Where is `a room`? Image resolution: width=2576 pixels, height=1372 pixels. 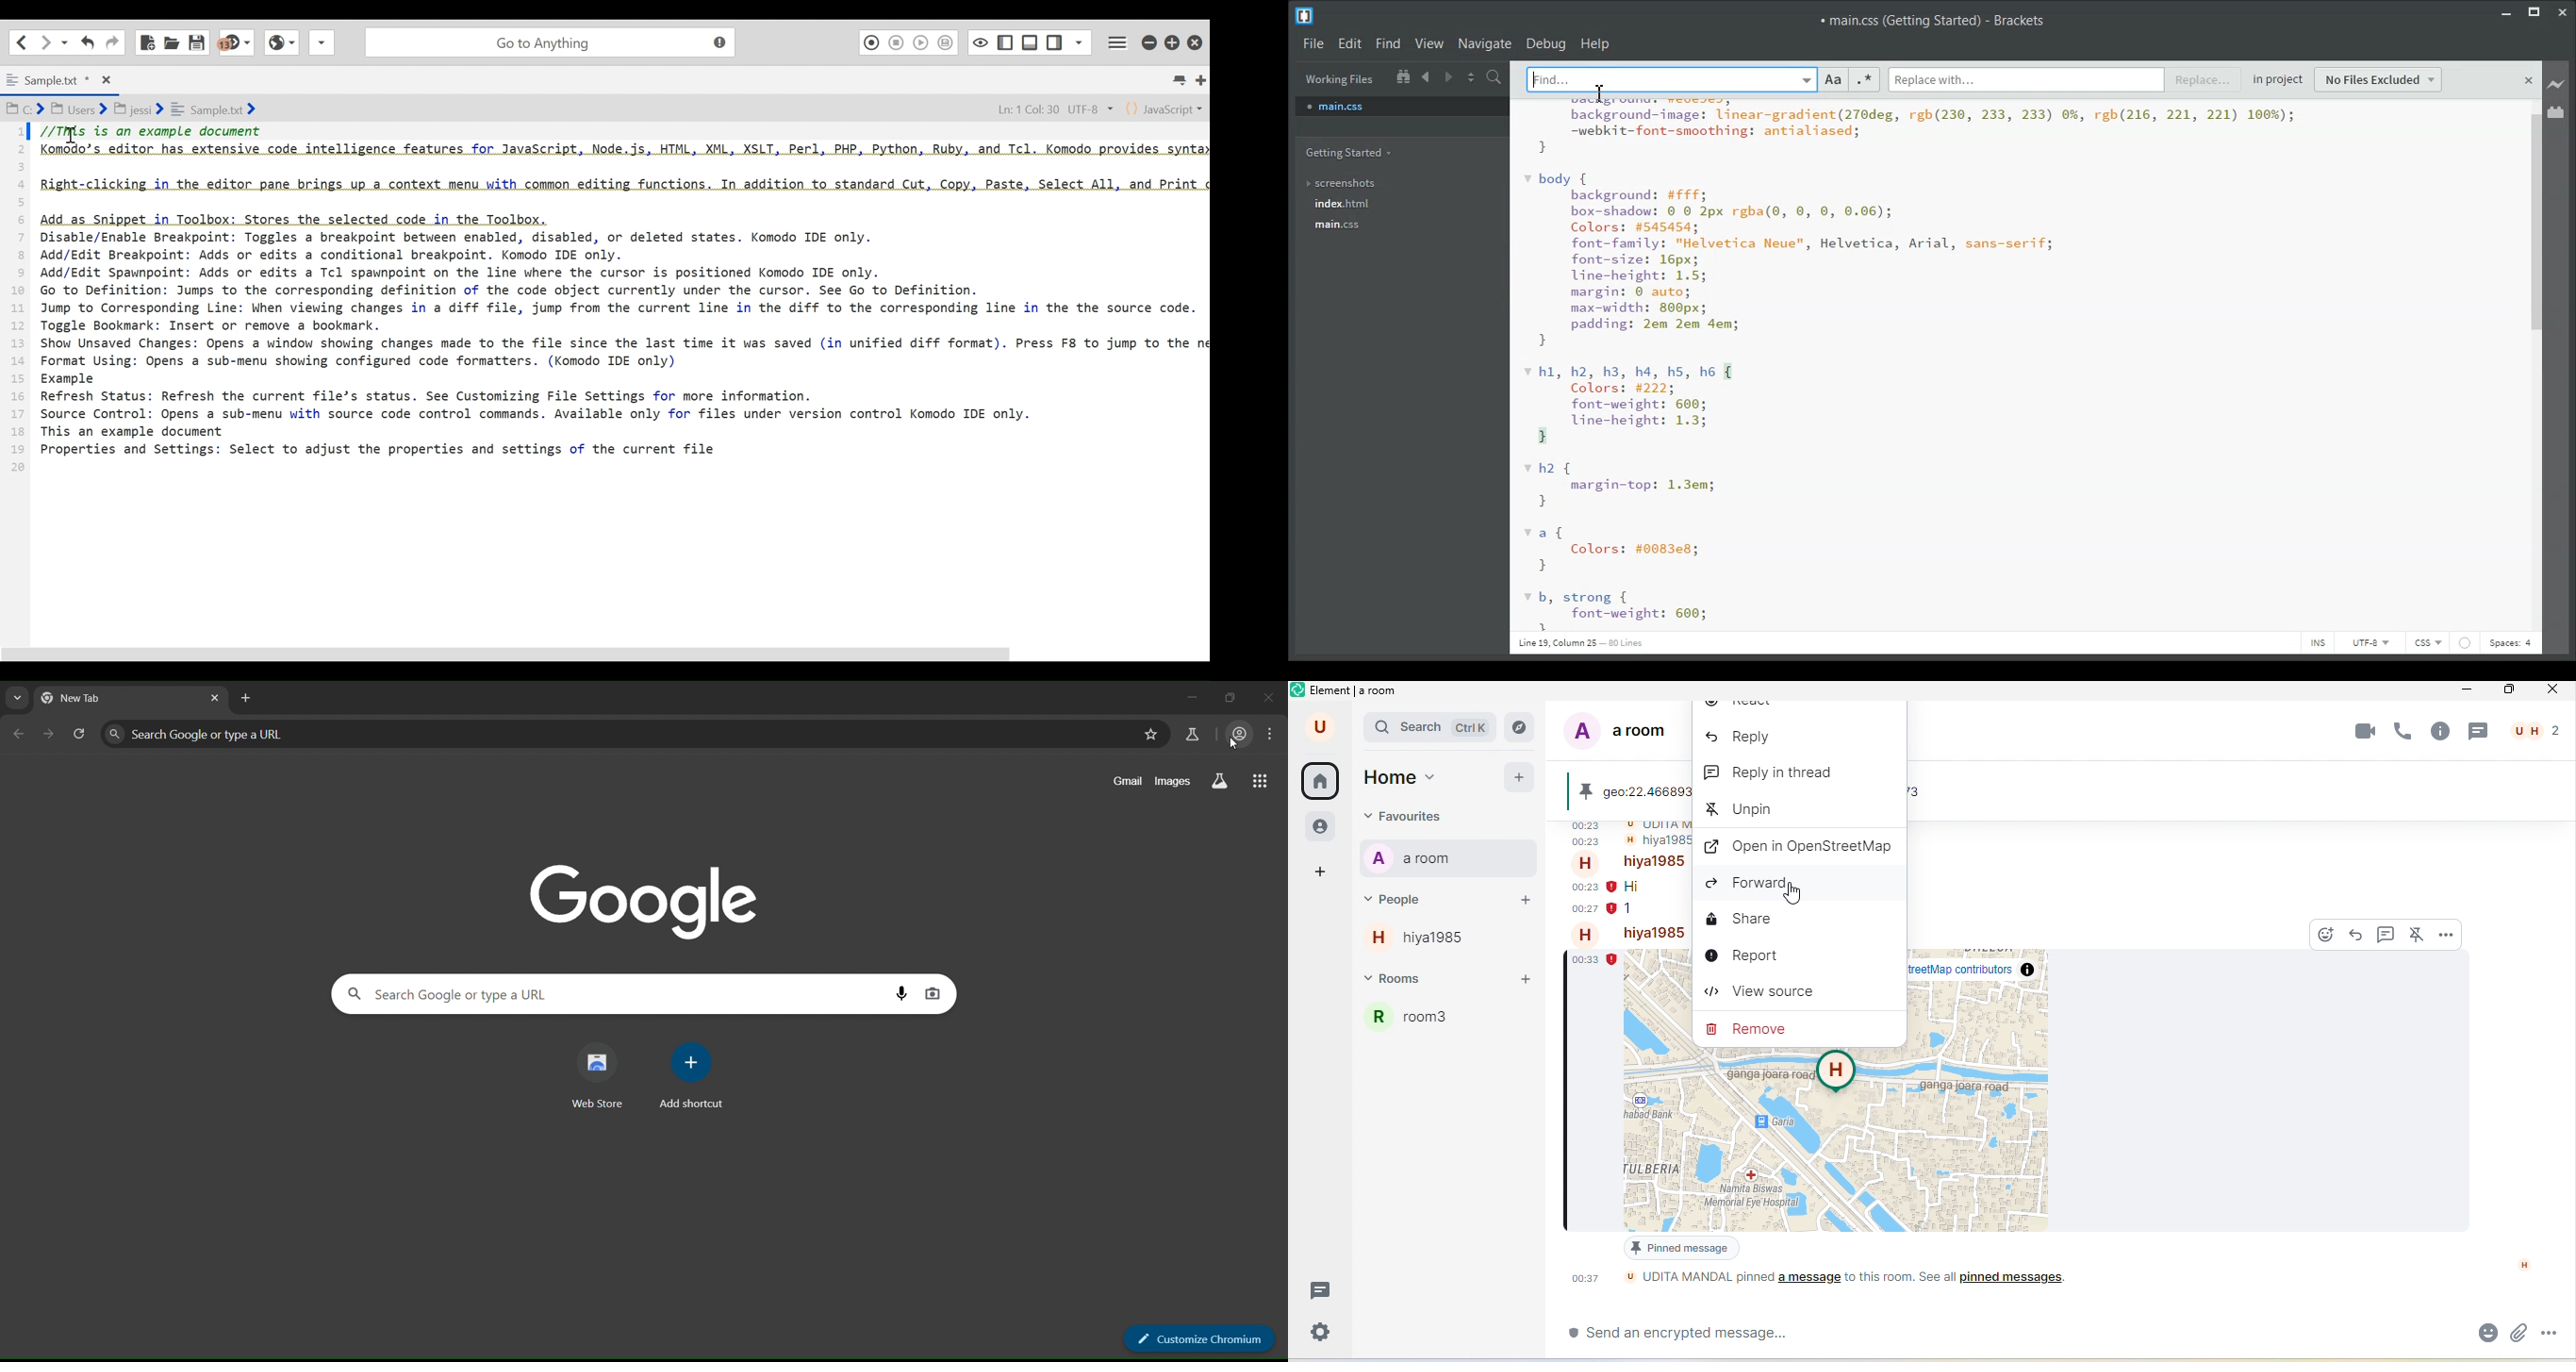
a room is located at coordinates (1627, 735).